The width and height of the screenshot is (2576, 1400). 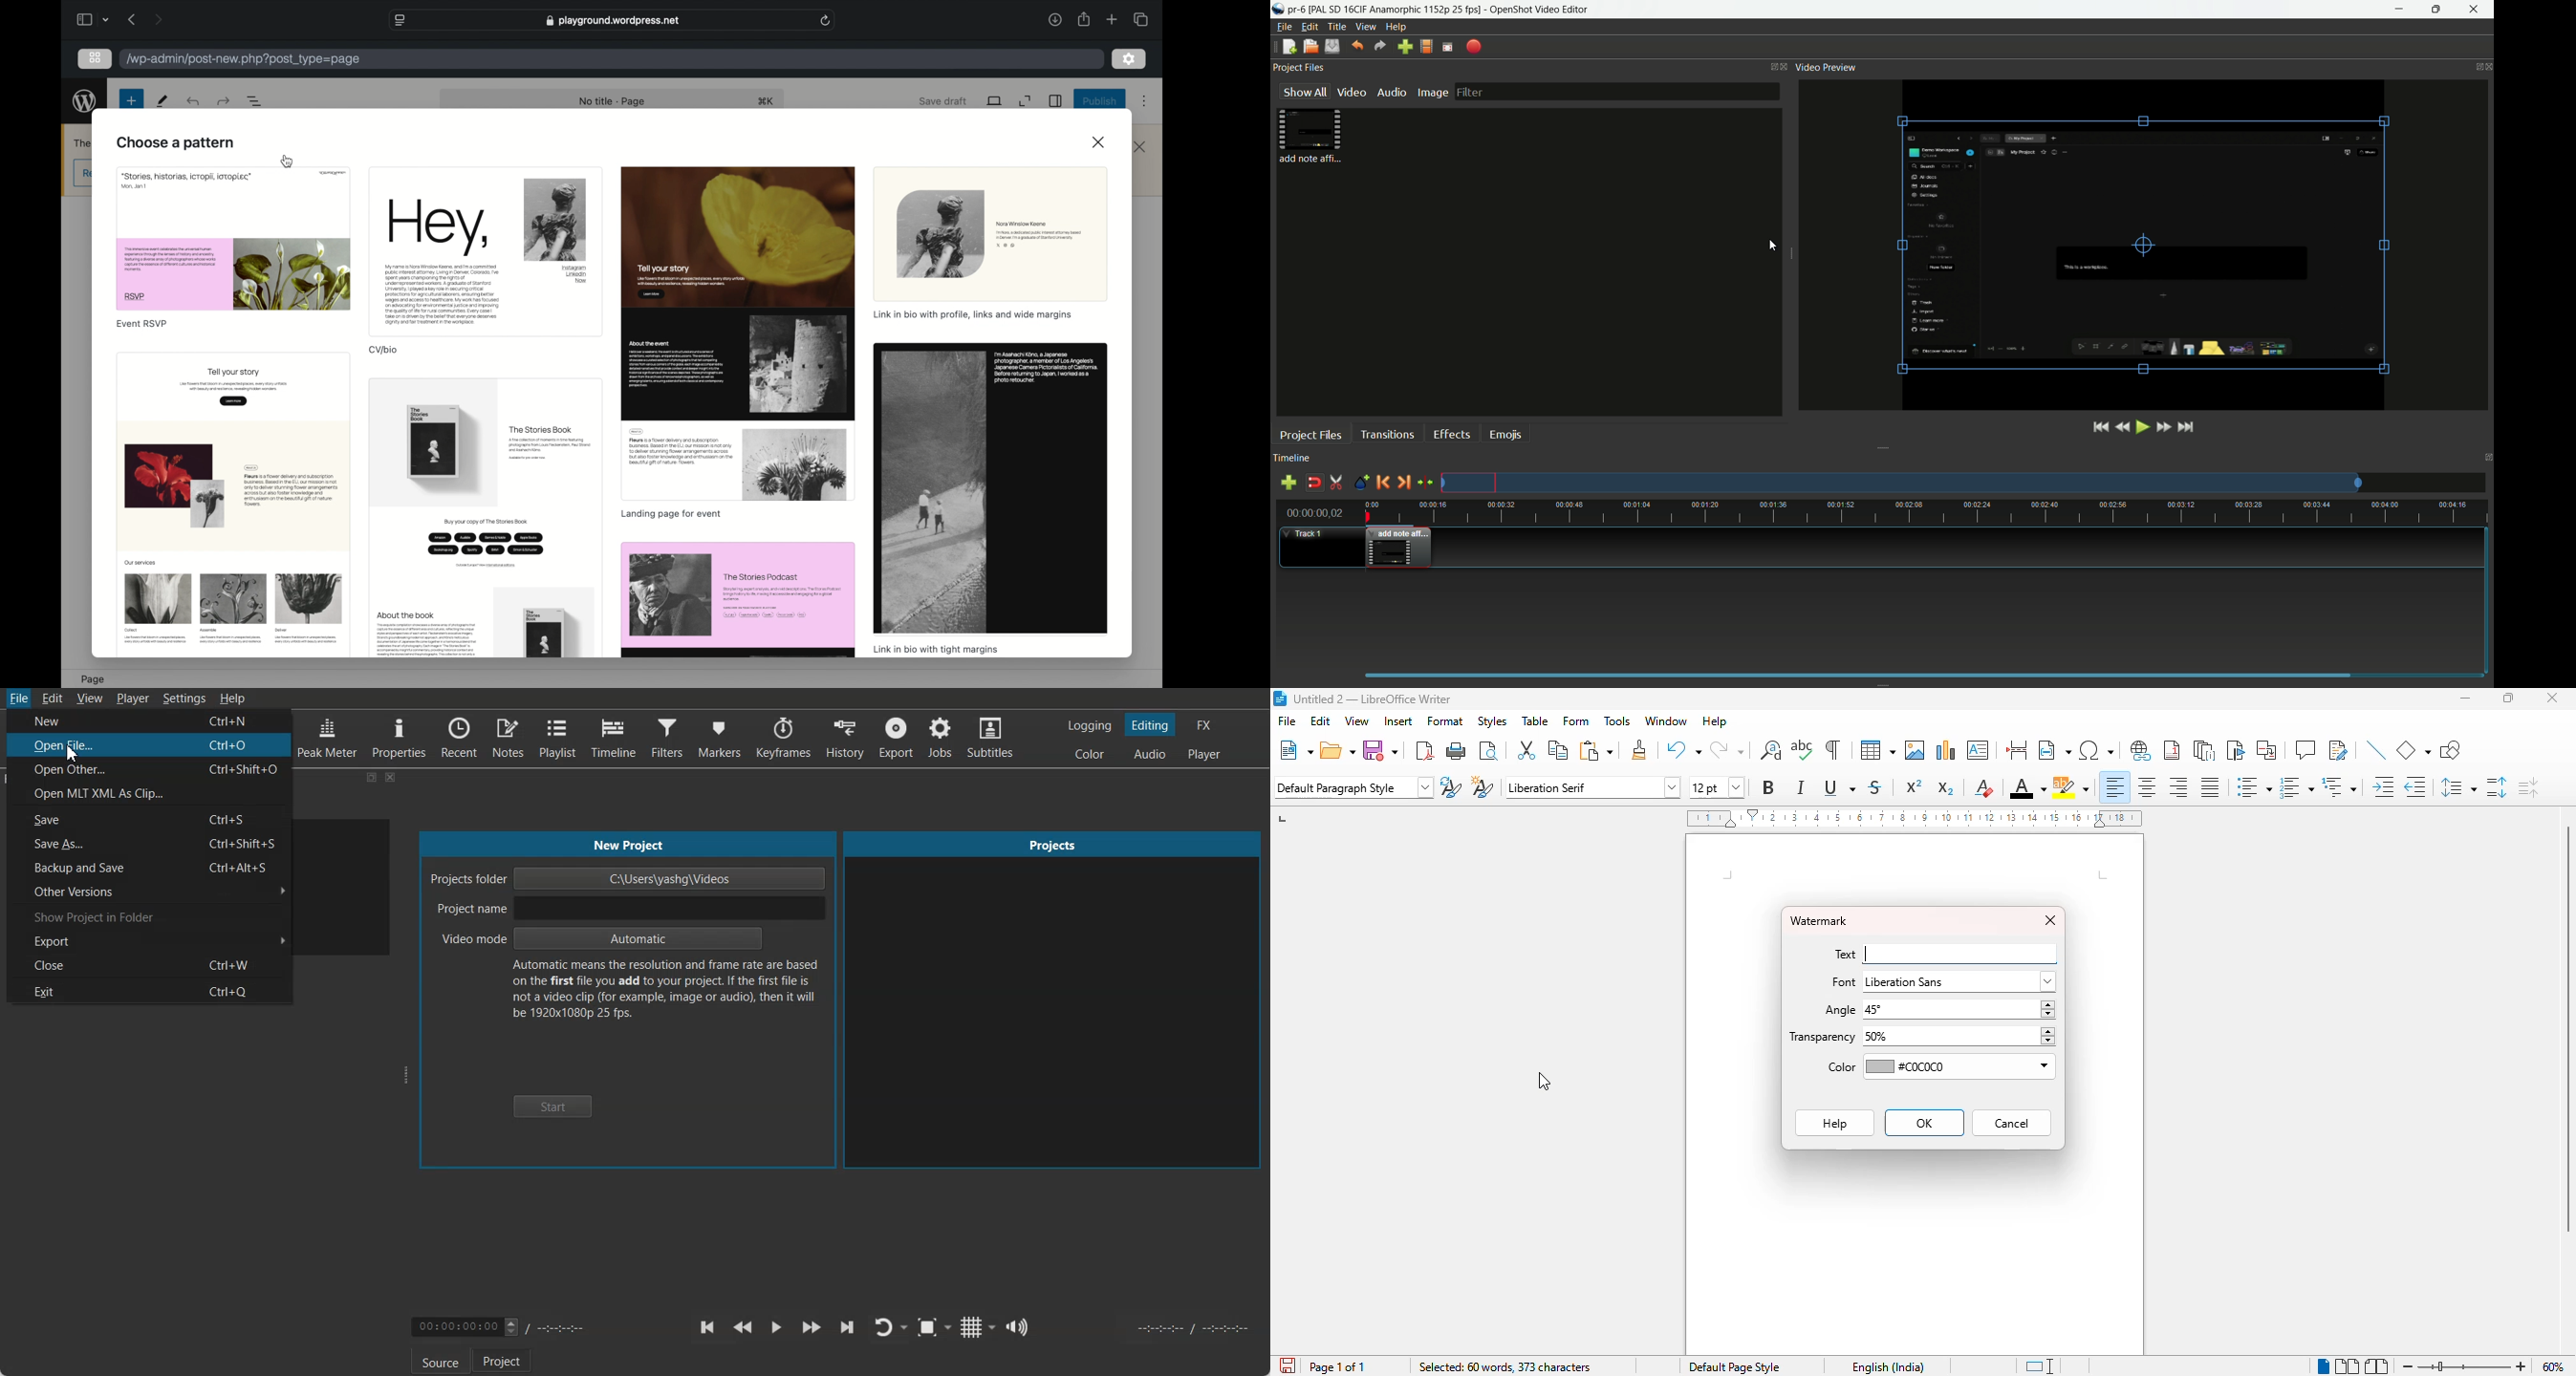 What do you see at coordinates (826, 20) in the screenshot?
I see `refresh` at bounding box center [826, 20].